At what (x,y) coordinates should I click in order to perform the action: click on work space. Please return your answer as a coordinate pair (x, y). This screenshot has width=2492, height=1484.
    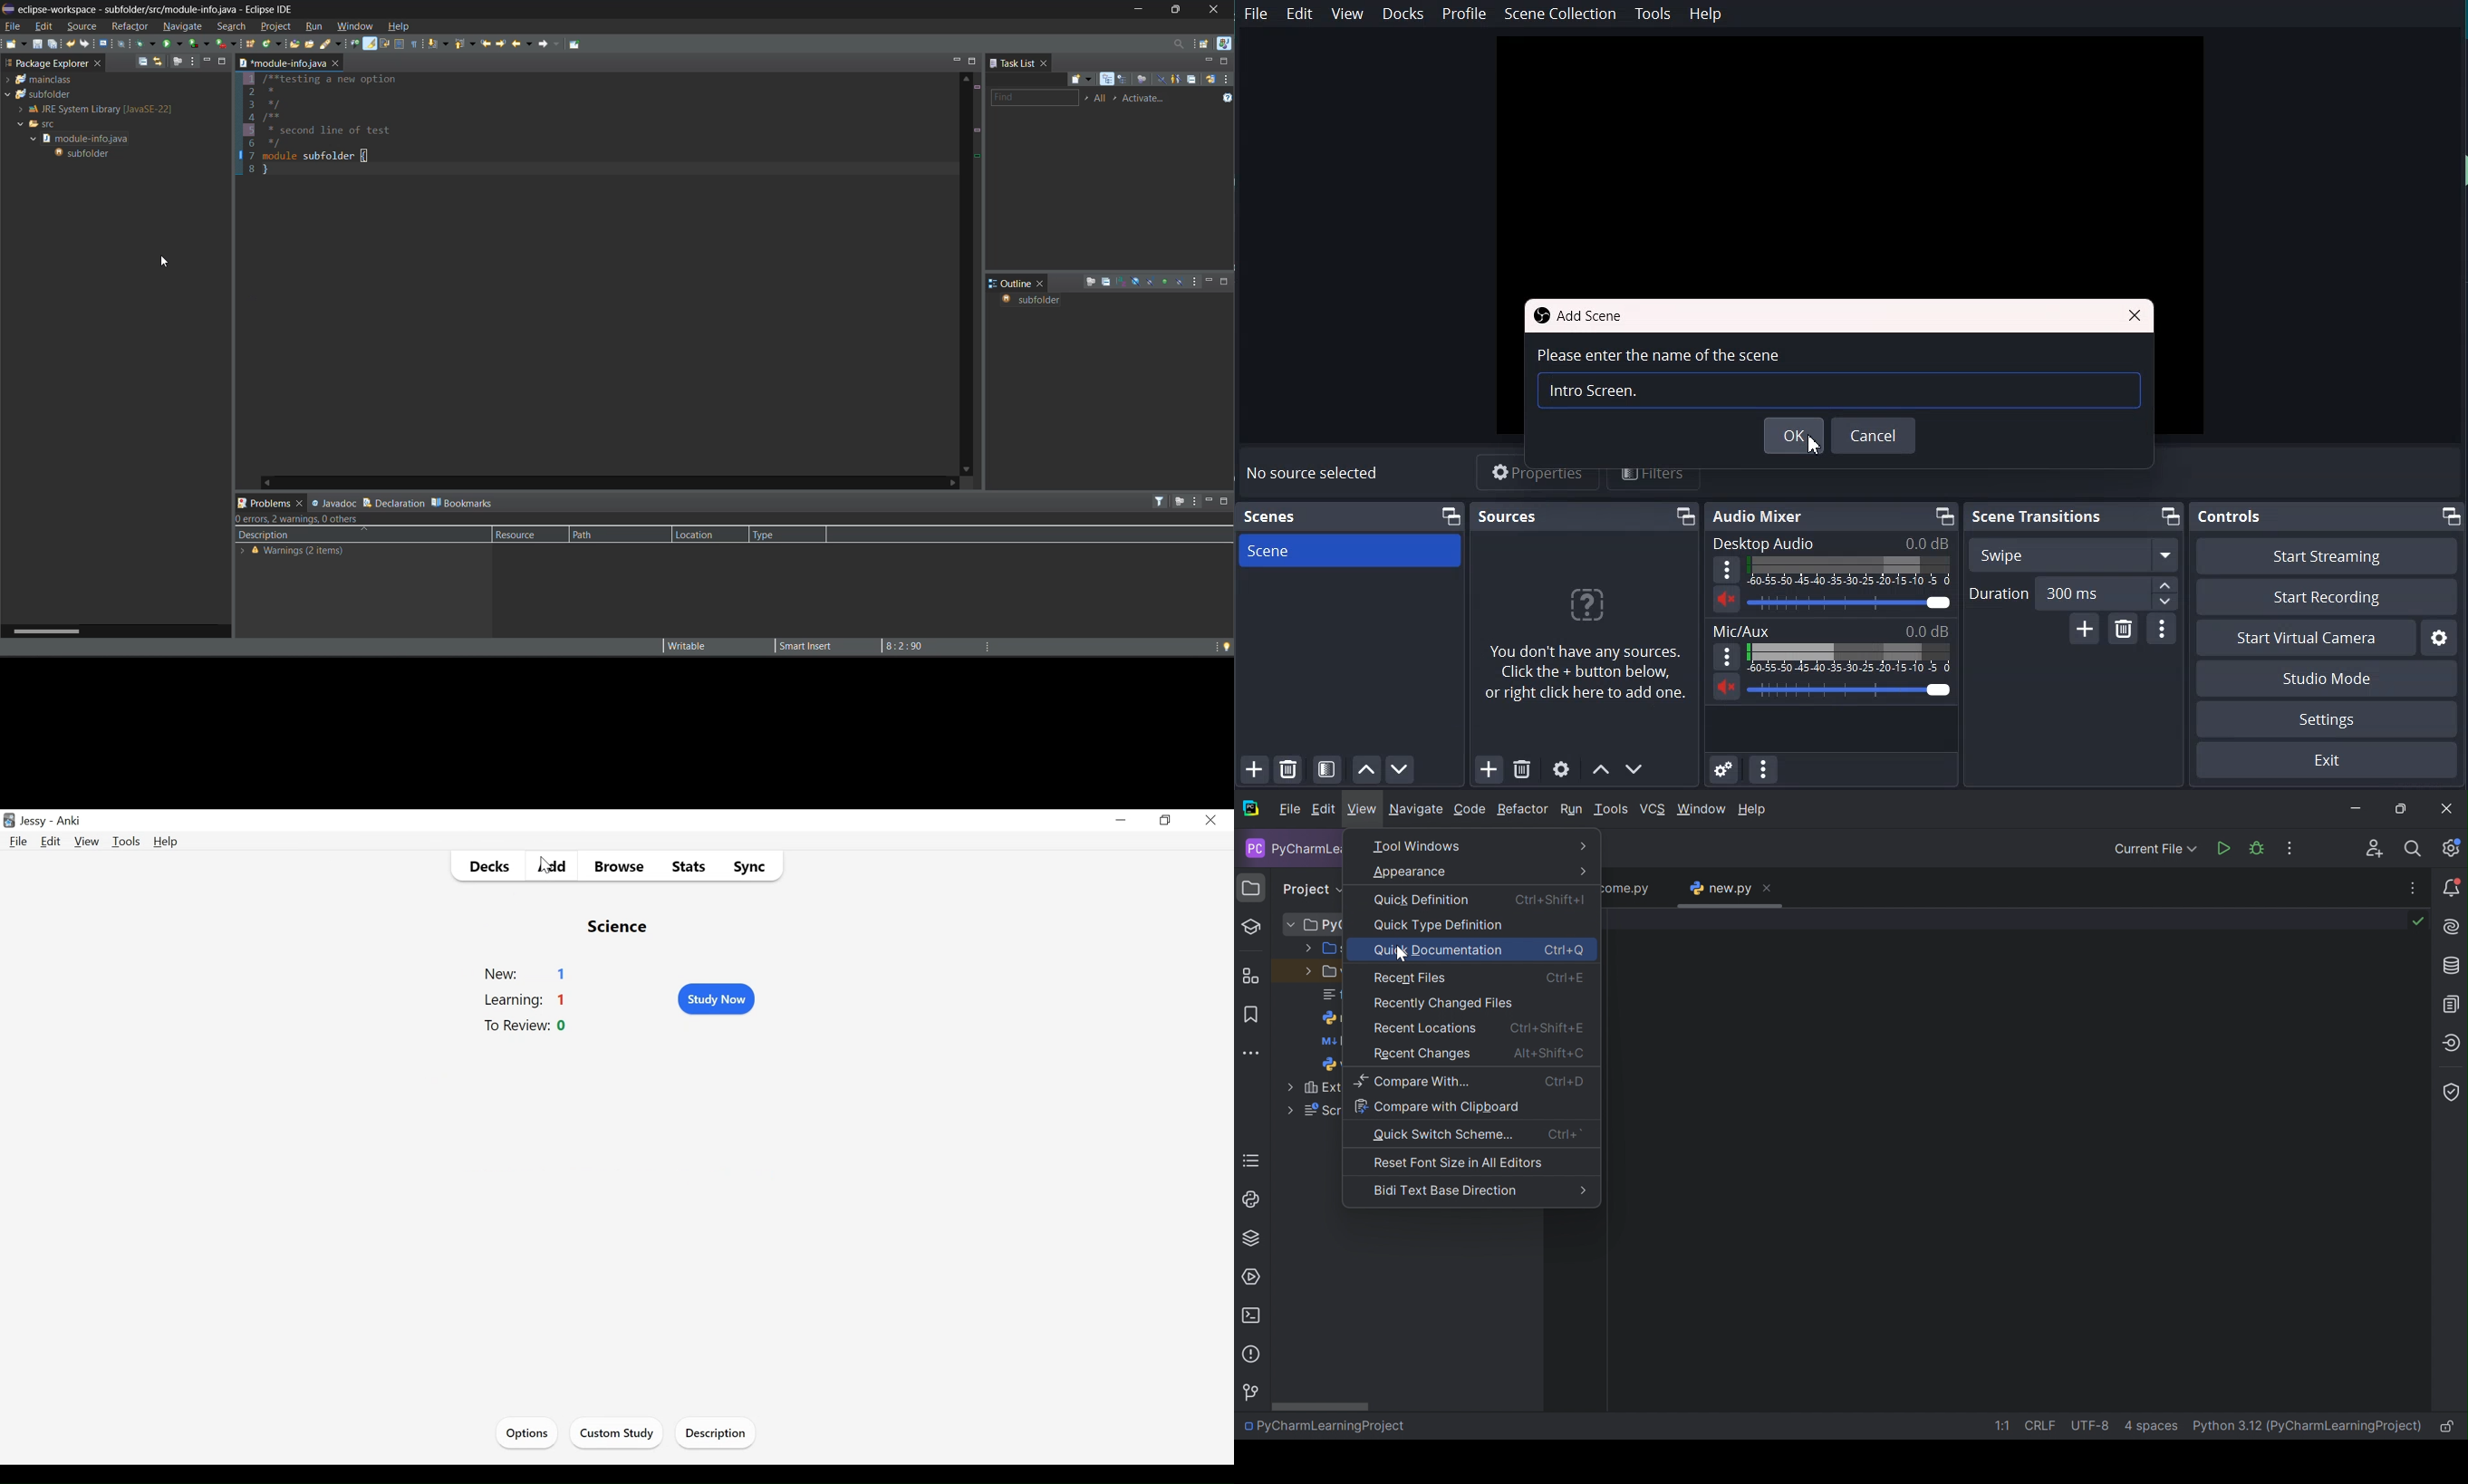
    Looking at the image, I should click on (2009, 1157).